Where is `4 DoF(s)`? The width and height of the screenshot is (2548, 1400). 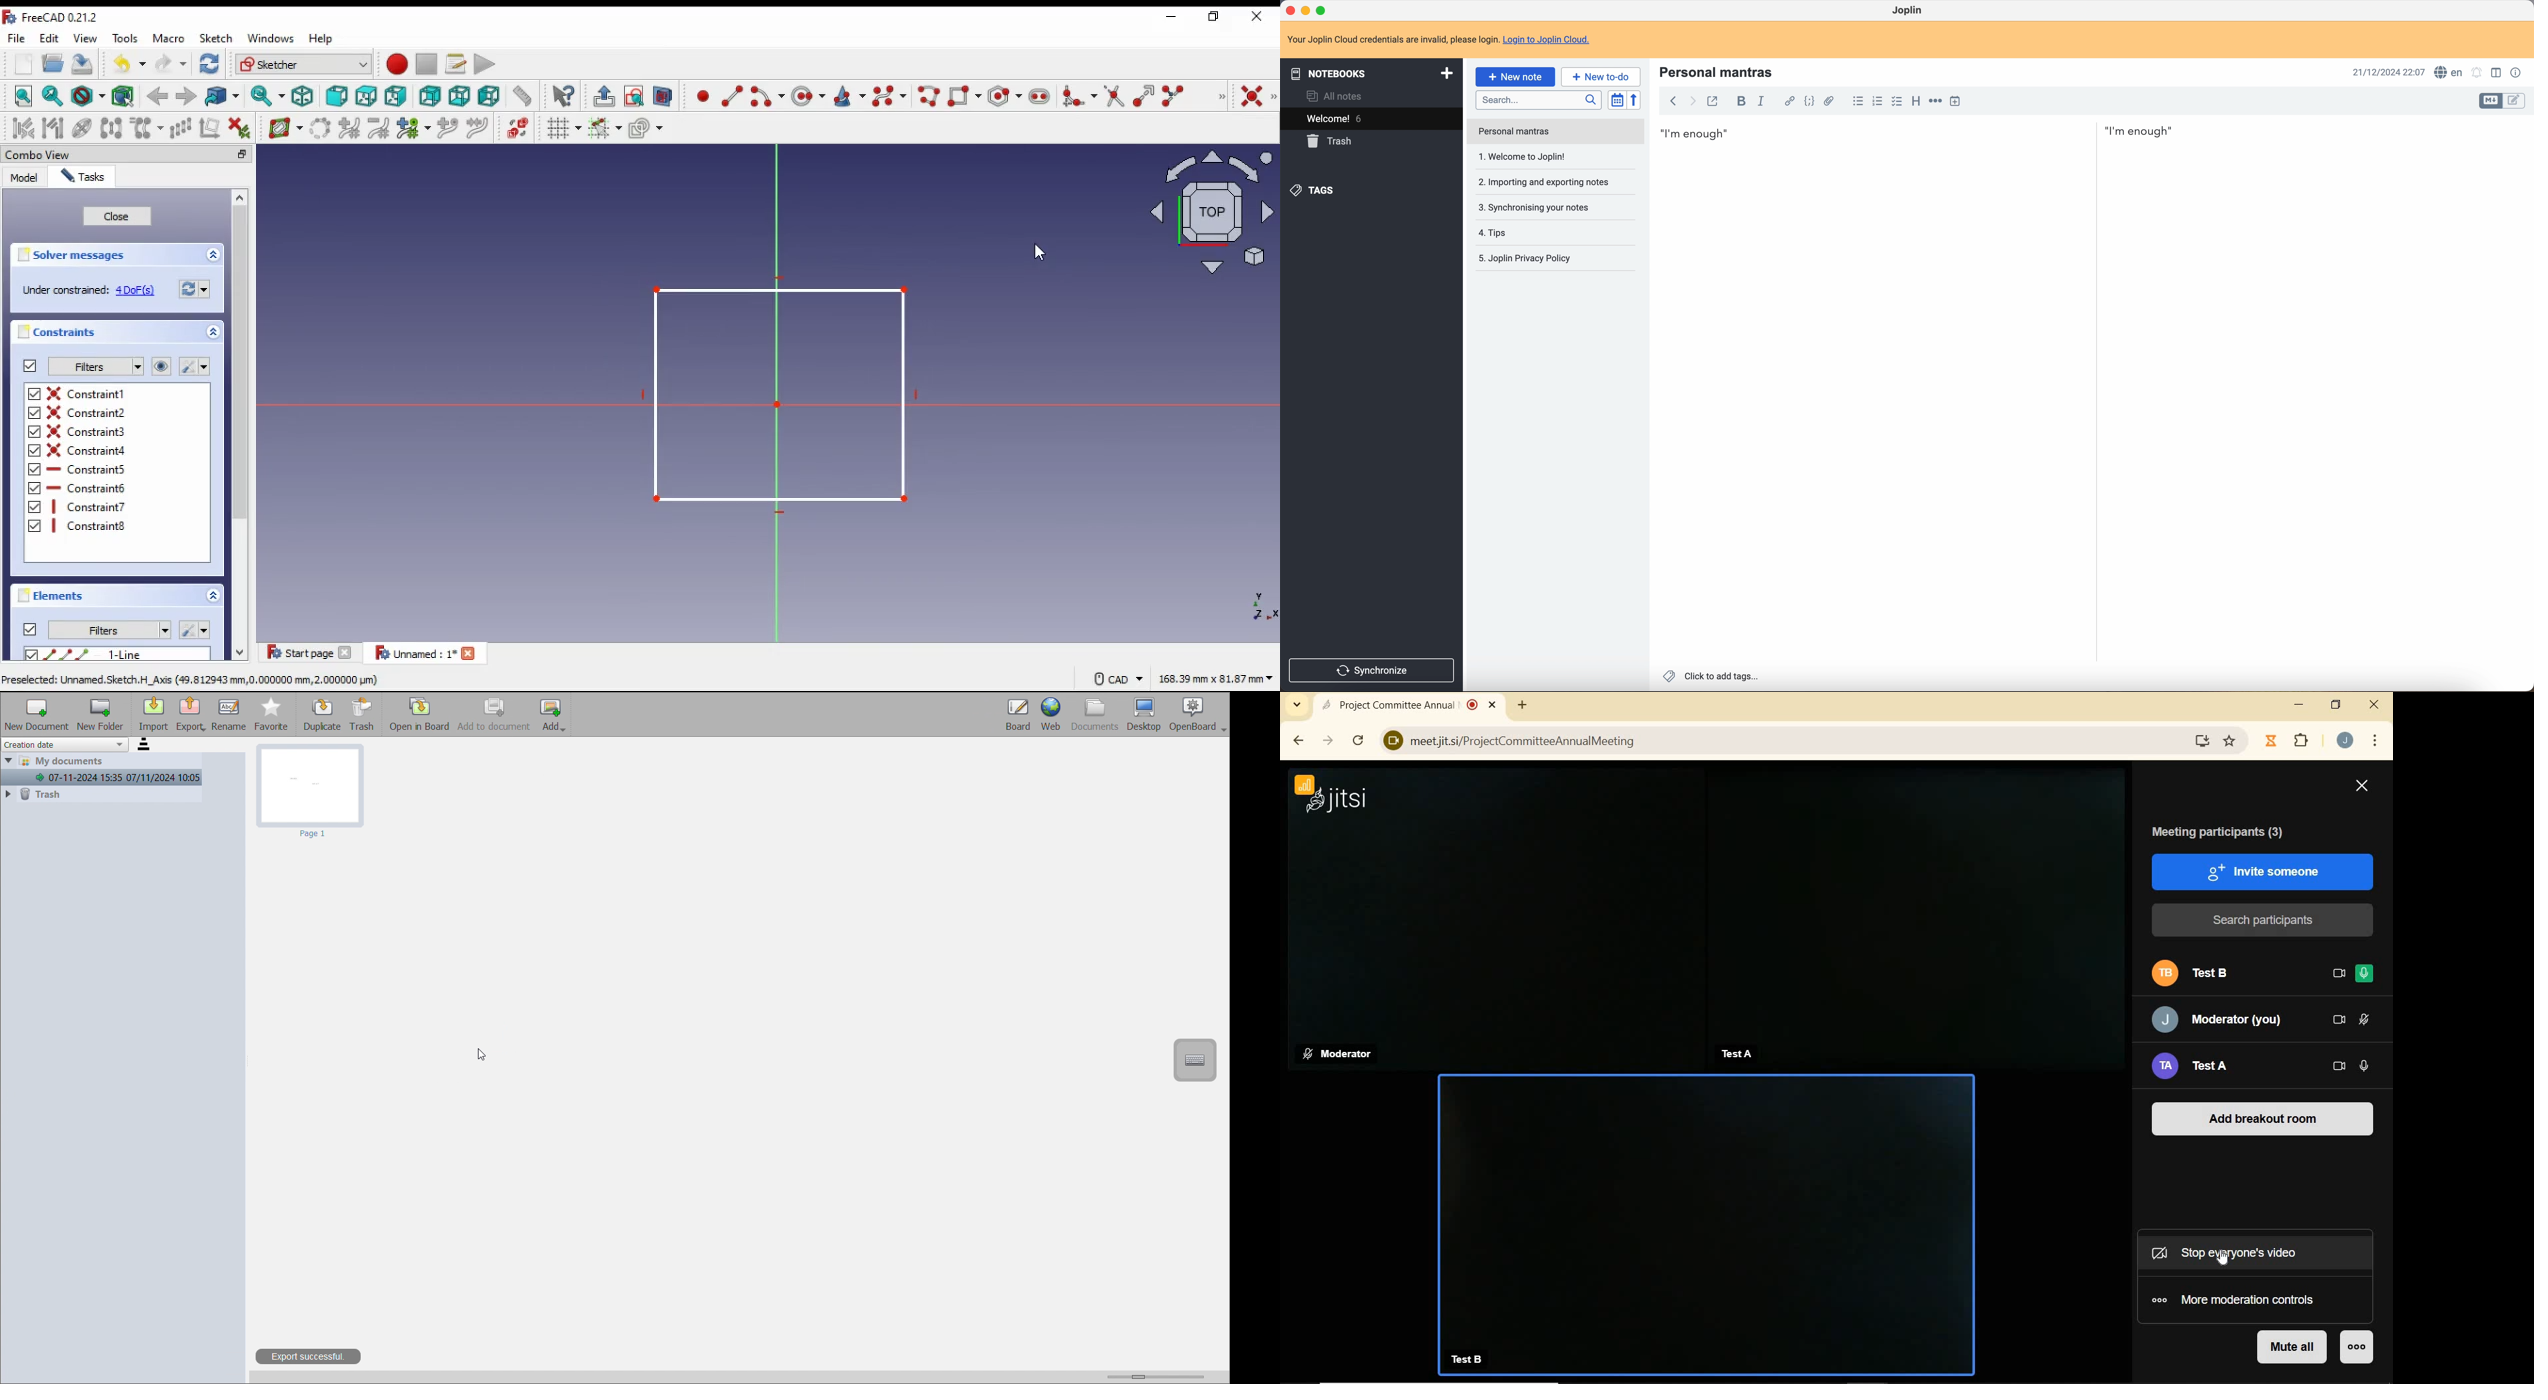 4 DoF(s) is located at coordinates (137, 291).